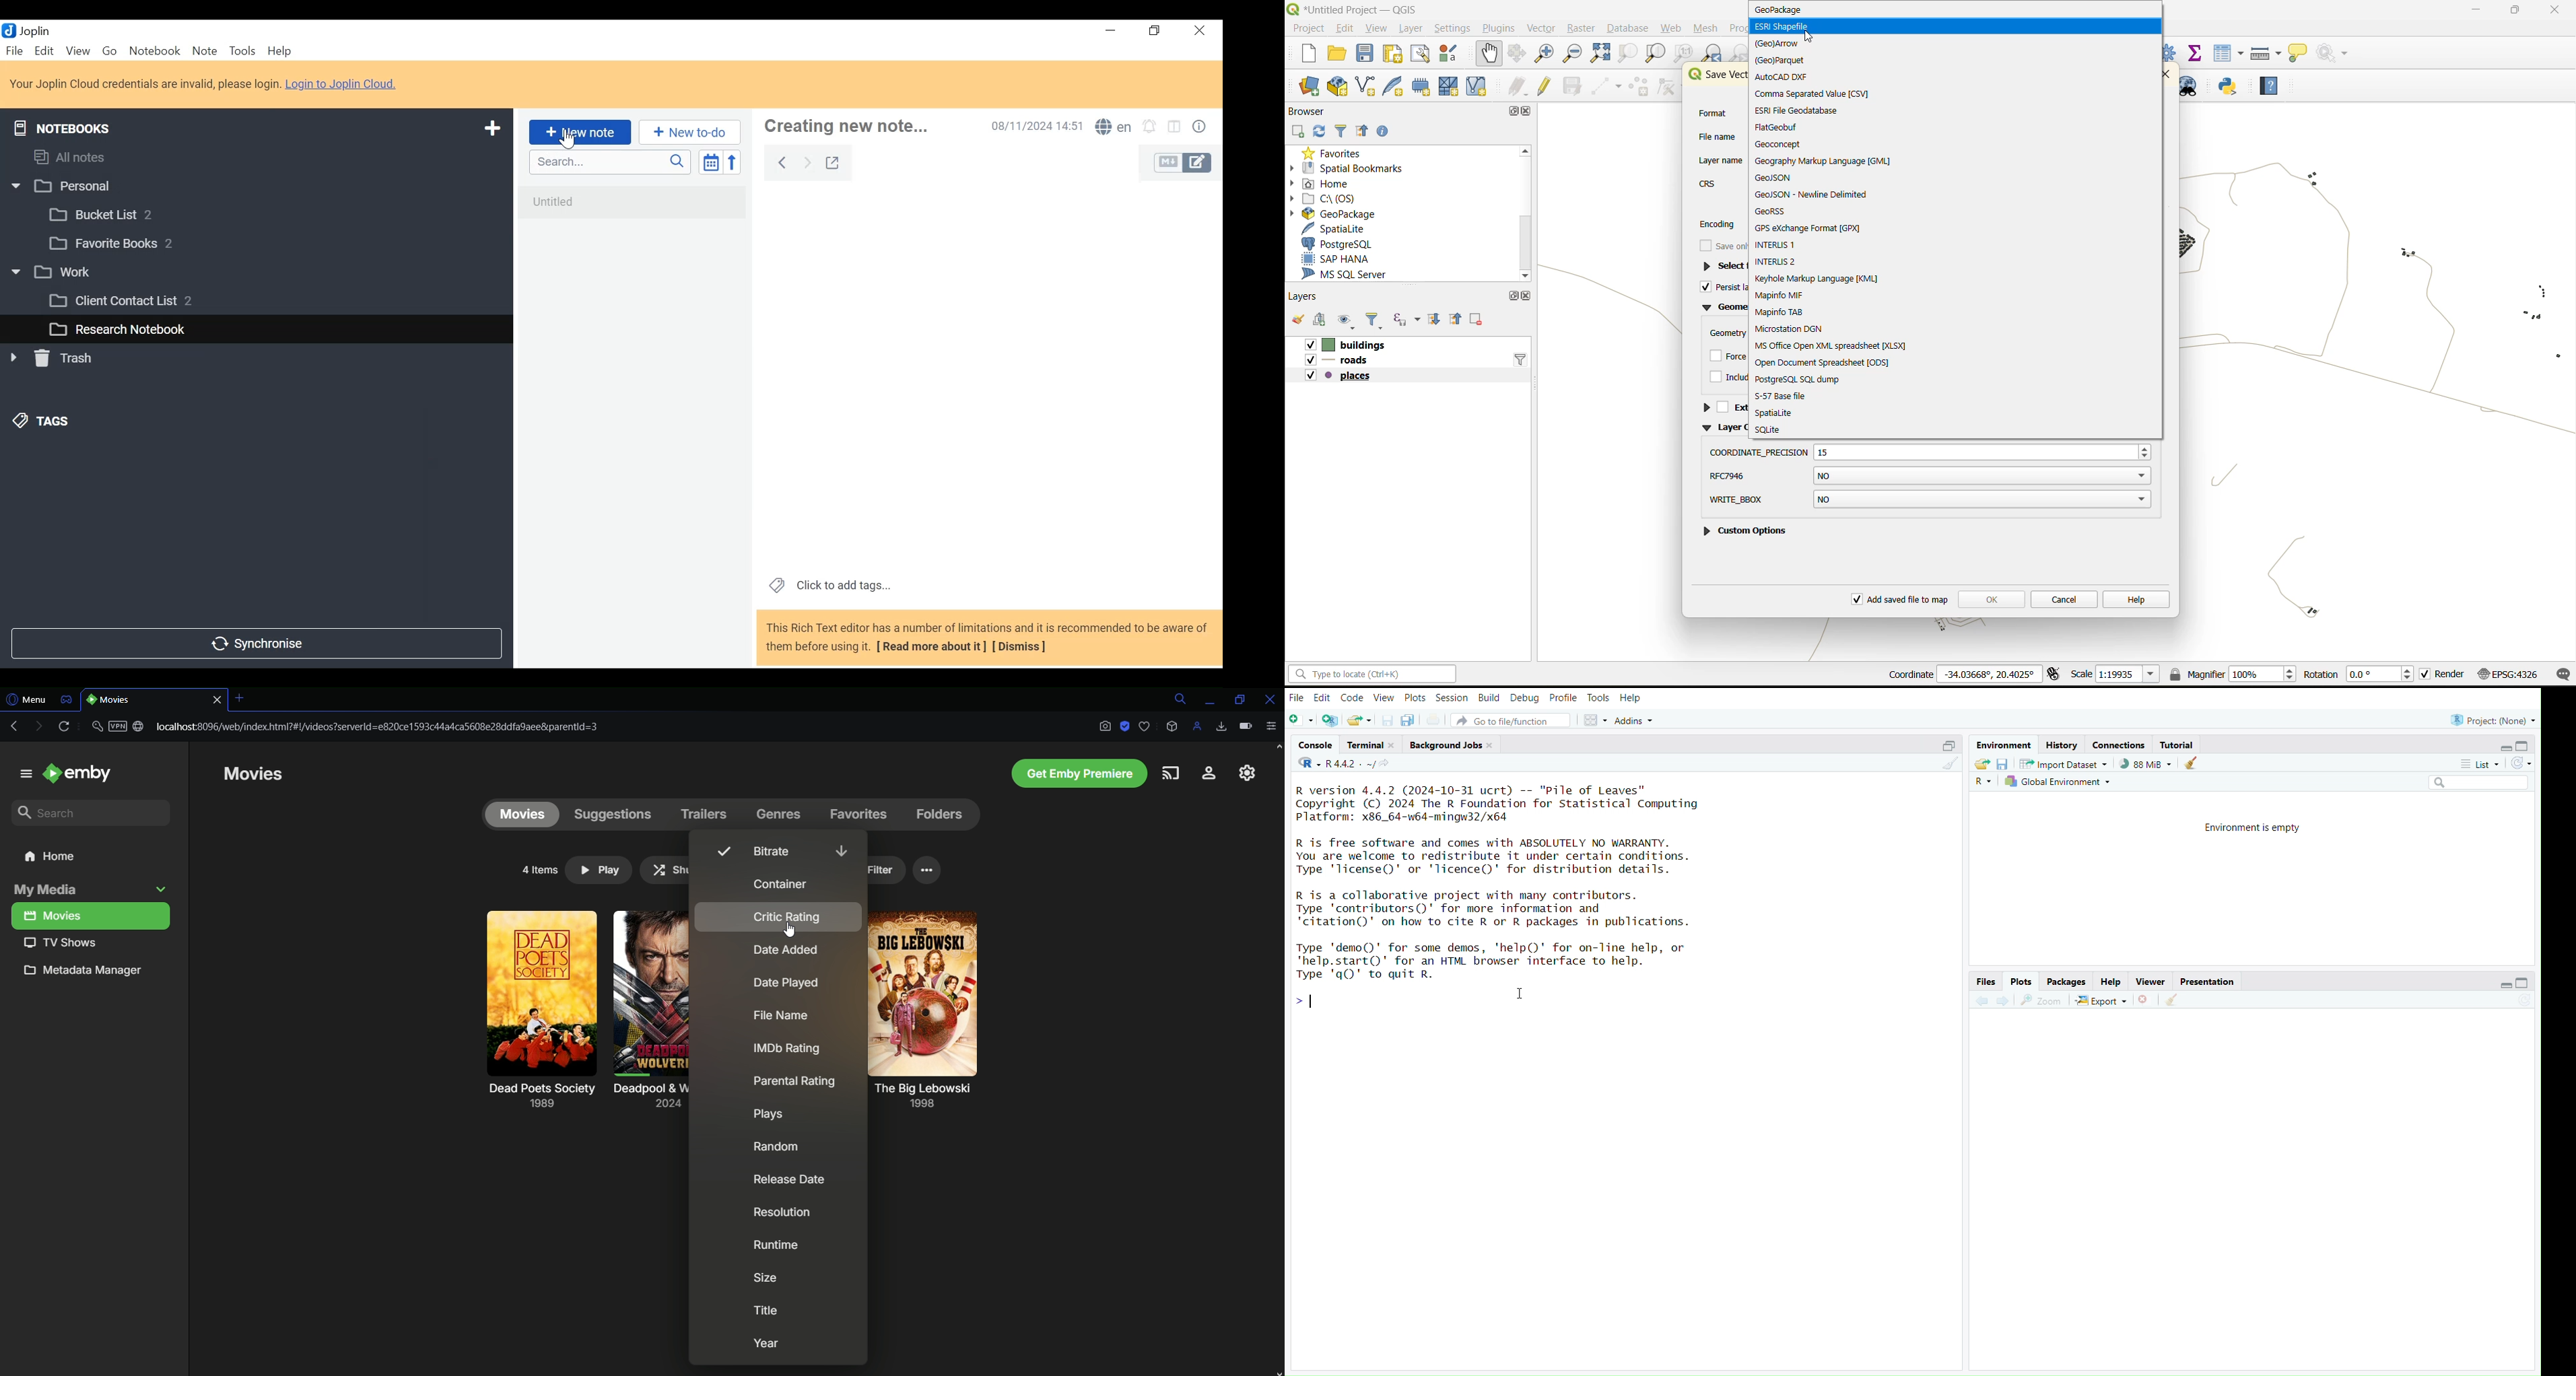 The image size is (2576, 1400). What do you see at coordinates (126, 213) in the screenshot?
I see `[3 Bucket List 2` at bounding box center [126, 213].